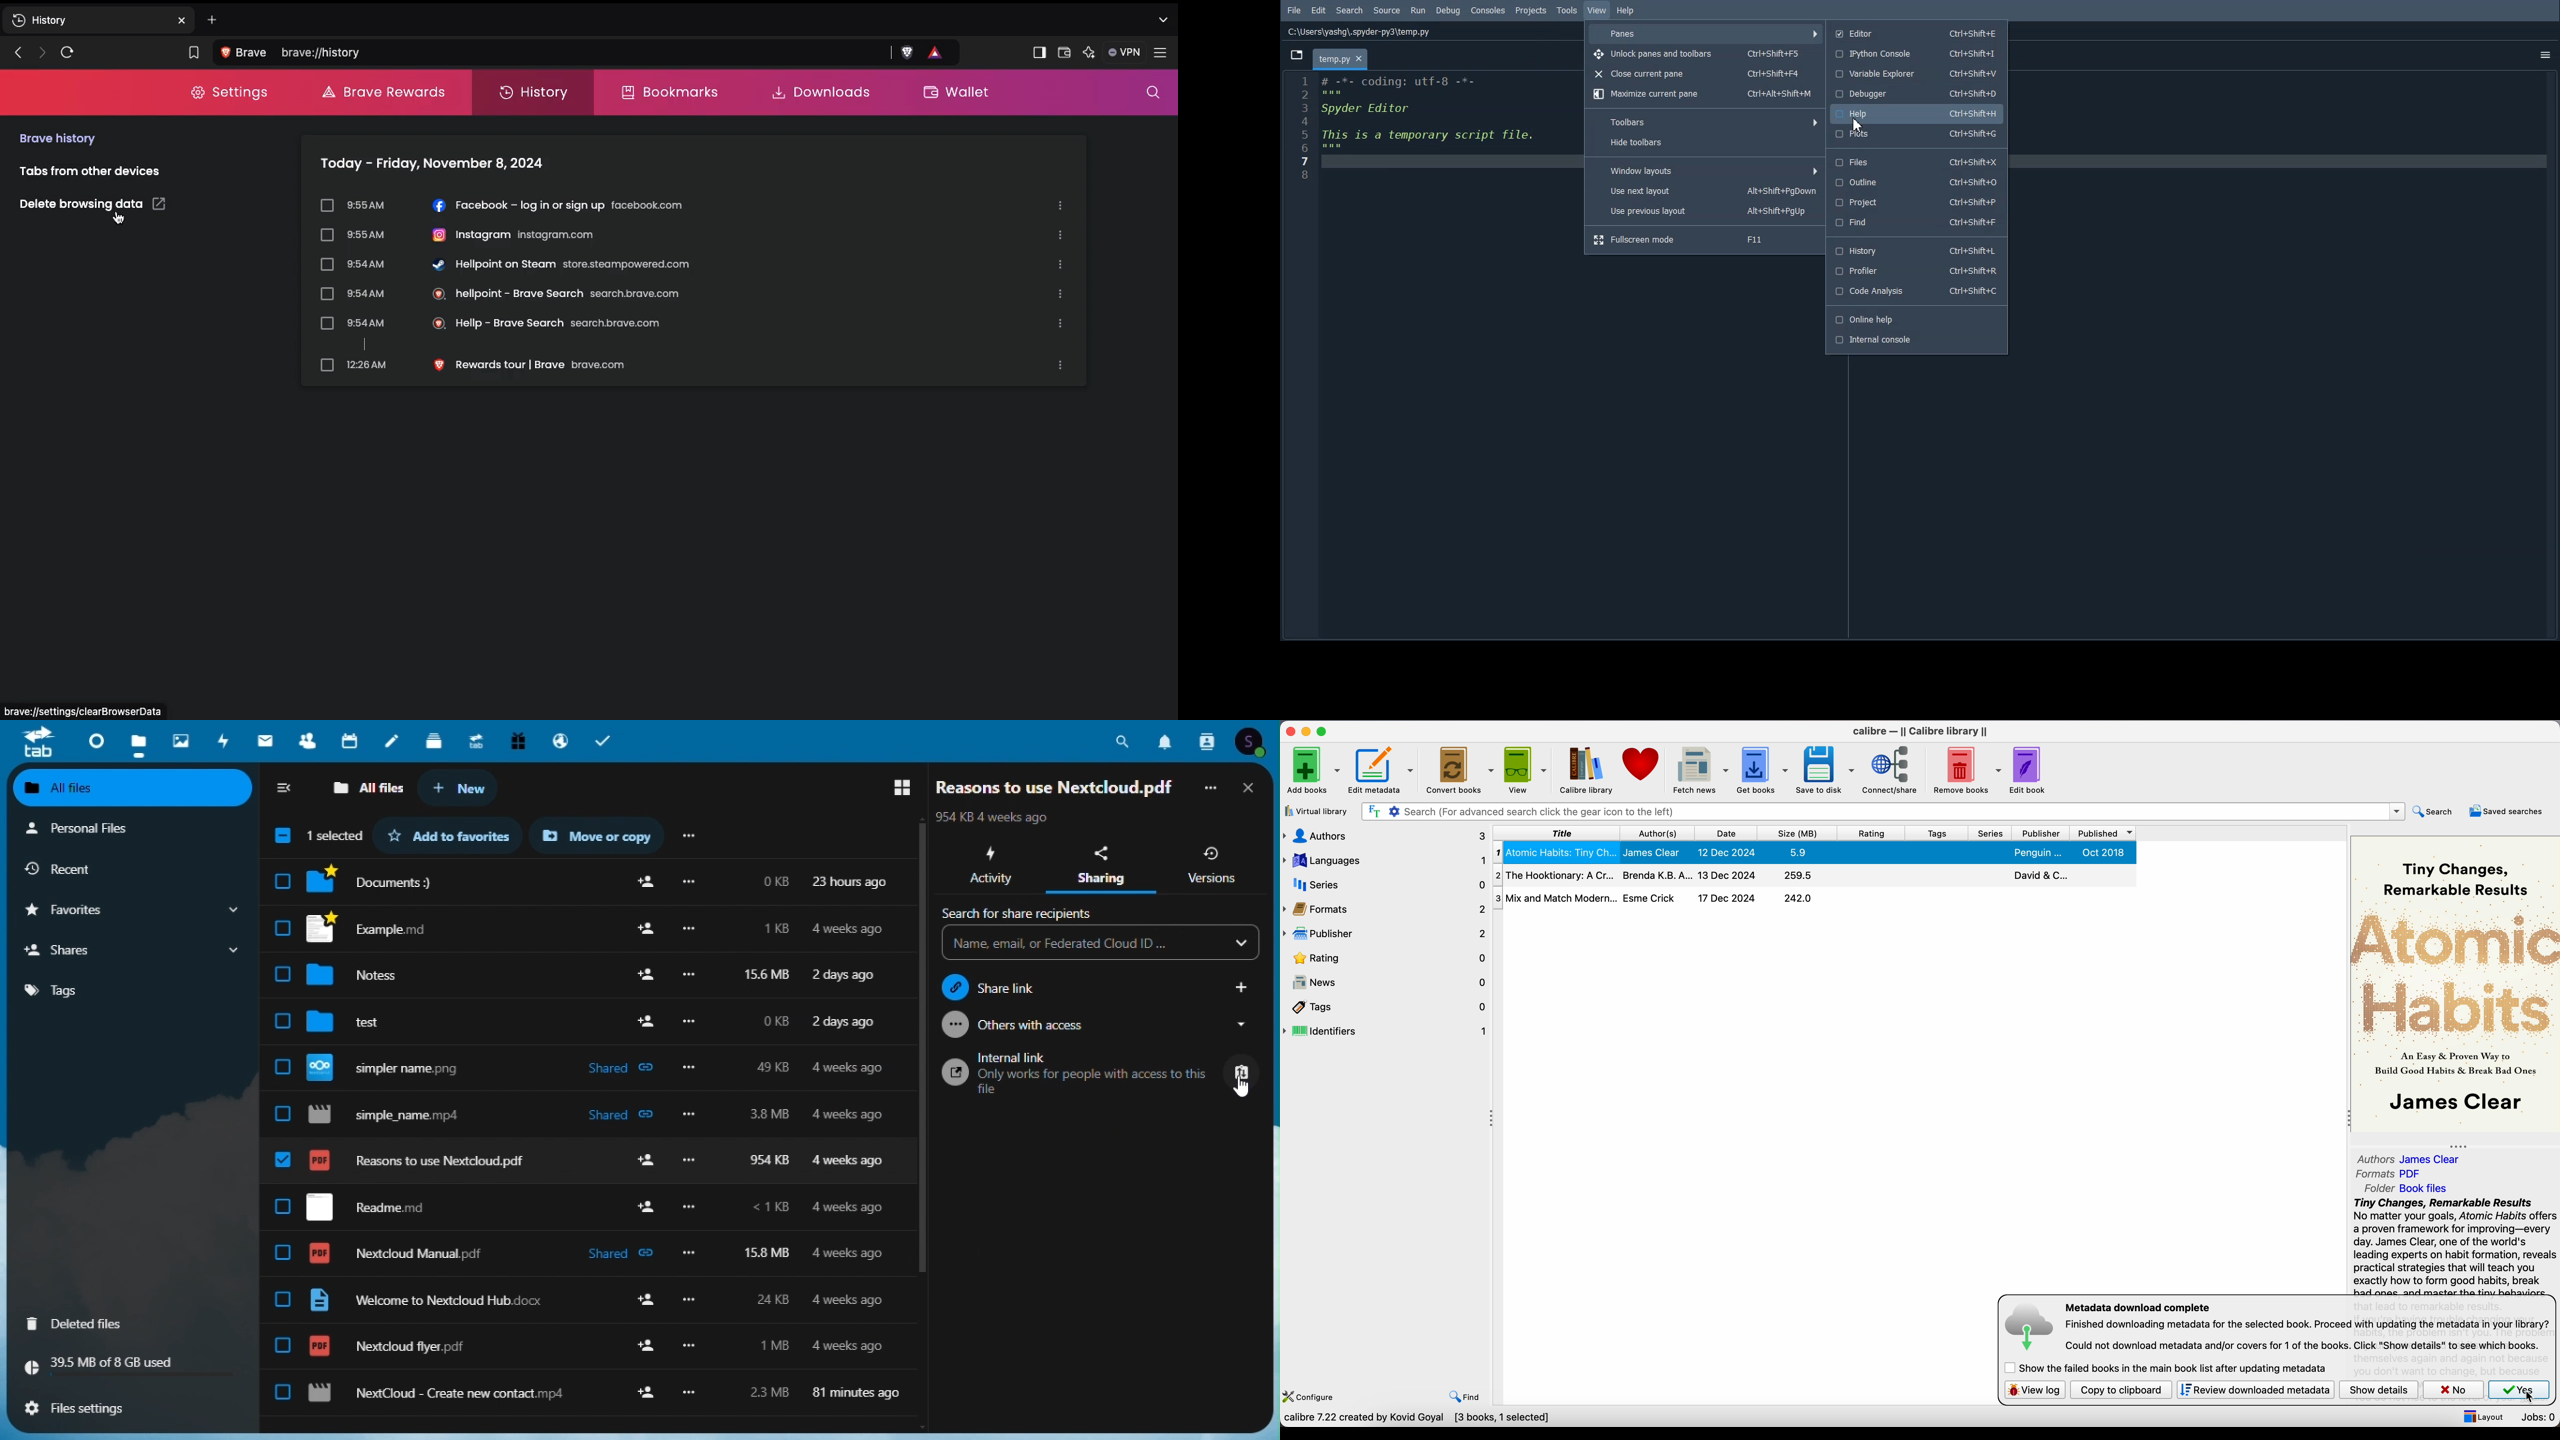 The width and height of the screenshot is (2576, 1456). I want to click on nextcloud flyer.pdg, so click(387, 1346).